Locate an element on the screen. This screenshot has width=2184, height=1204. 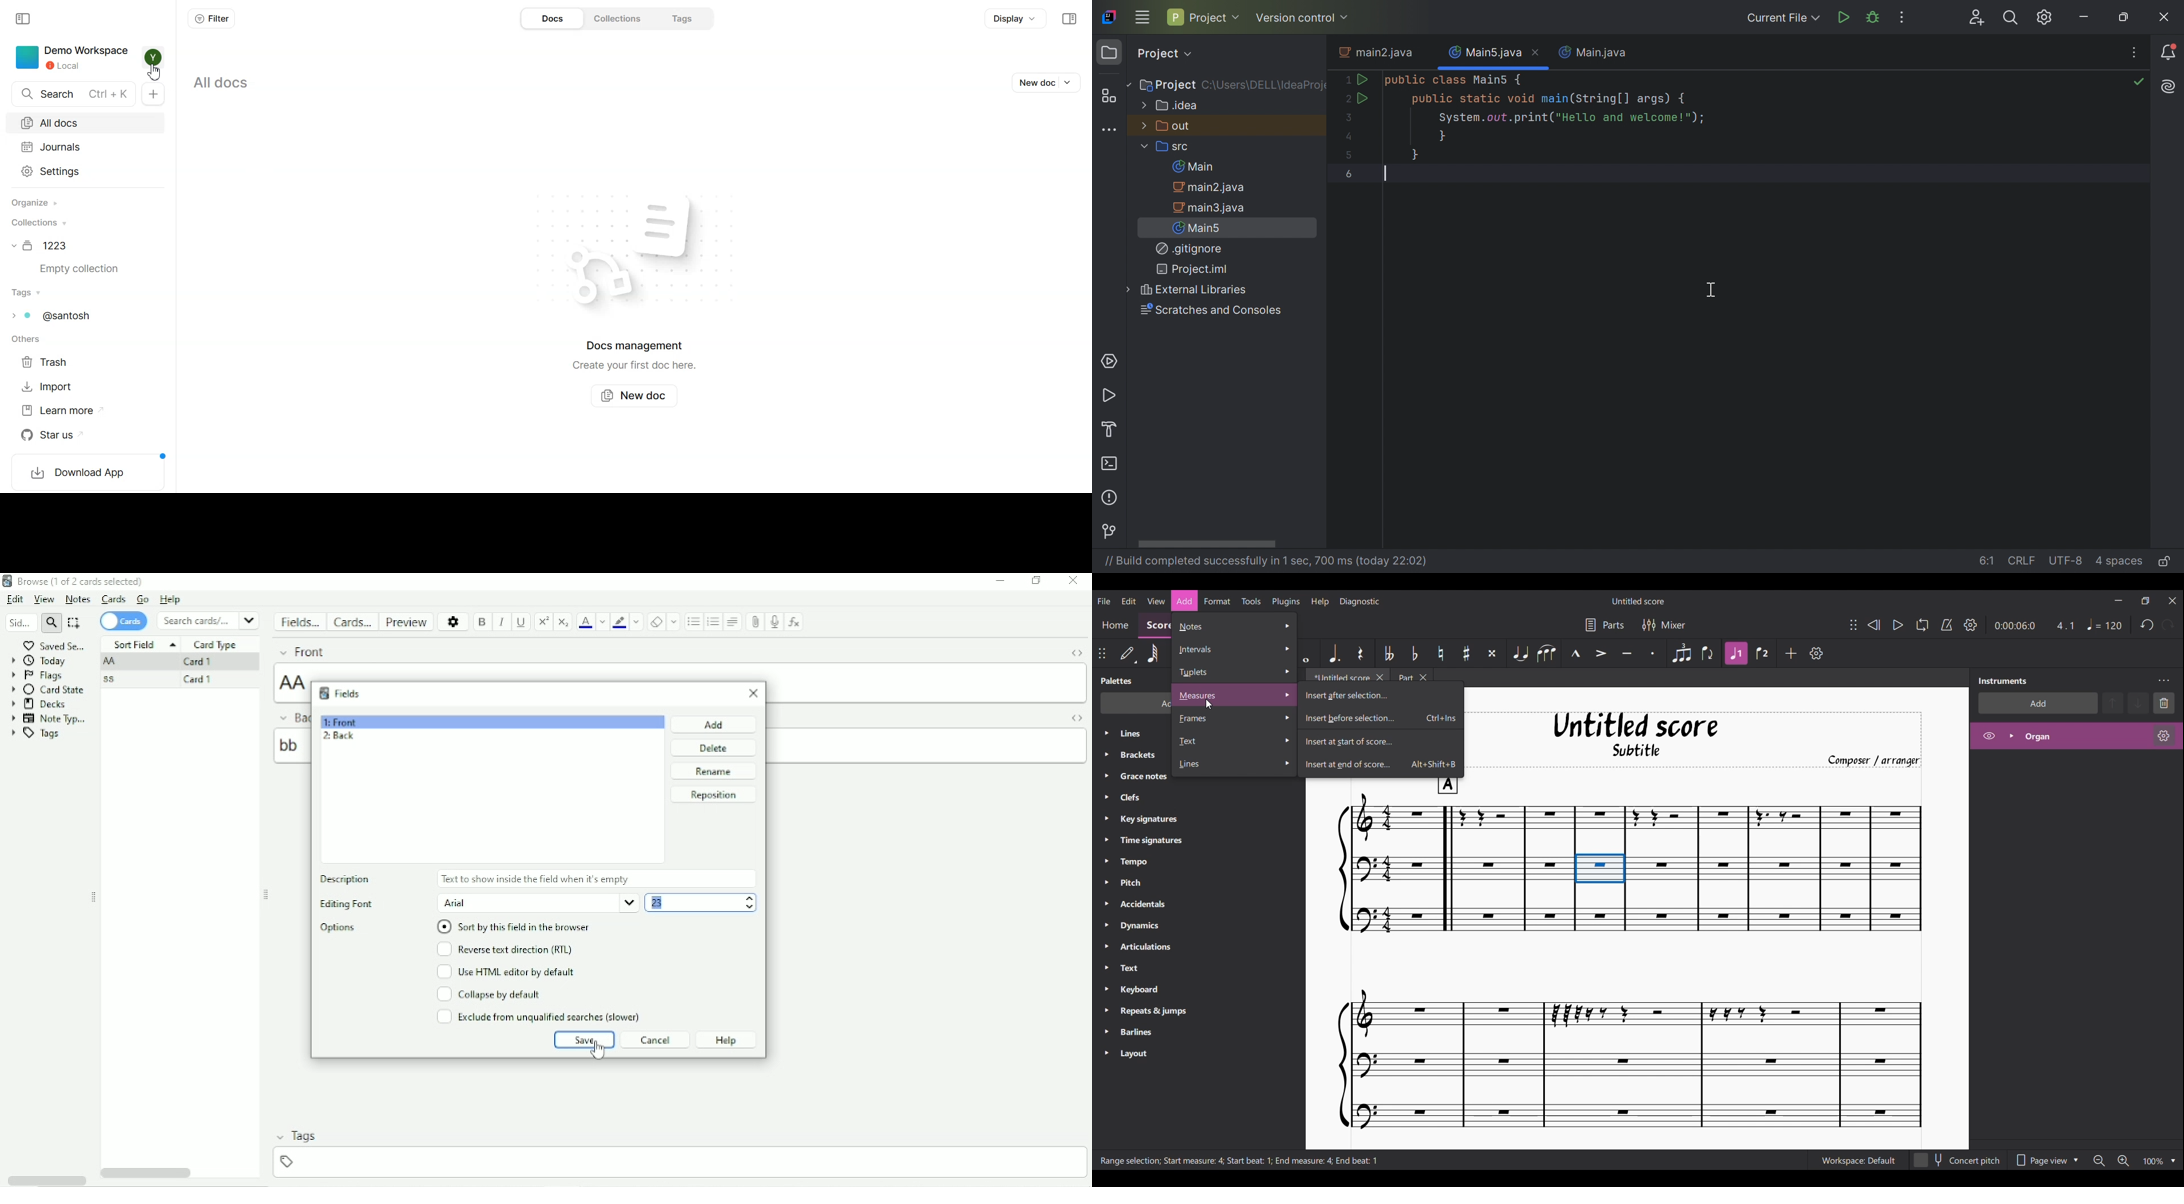
Metronome is located at coordinates (1946, 625).